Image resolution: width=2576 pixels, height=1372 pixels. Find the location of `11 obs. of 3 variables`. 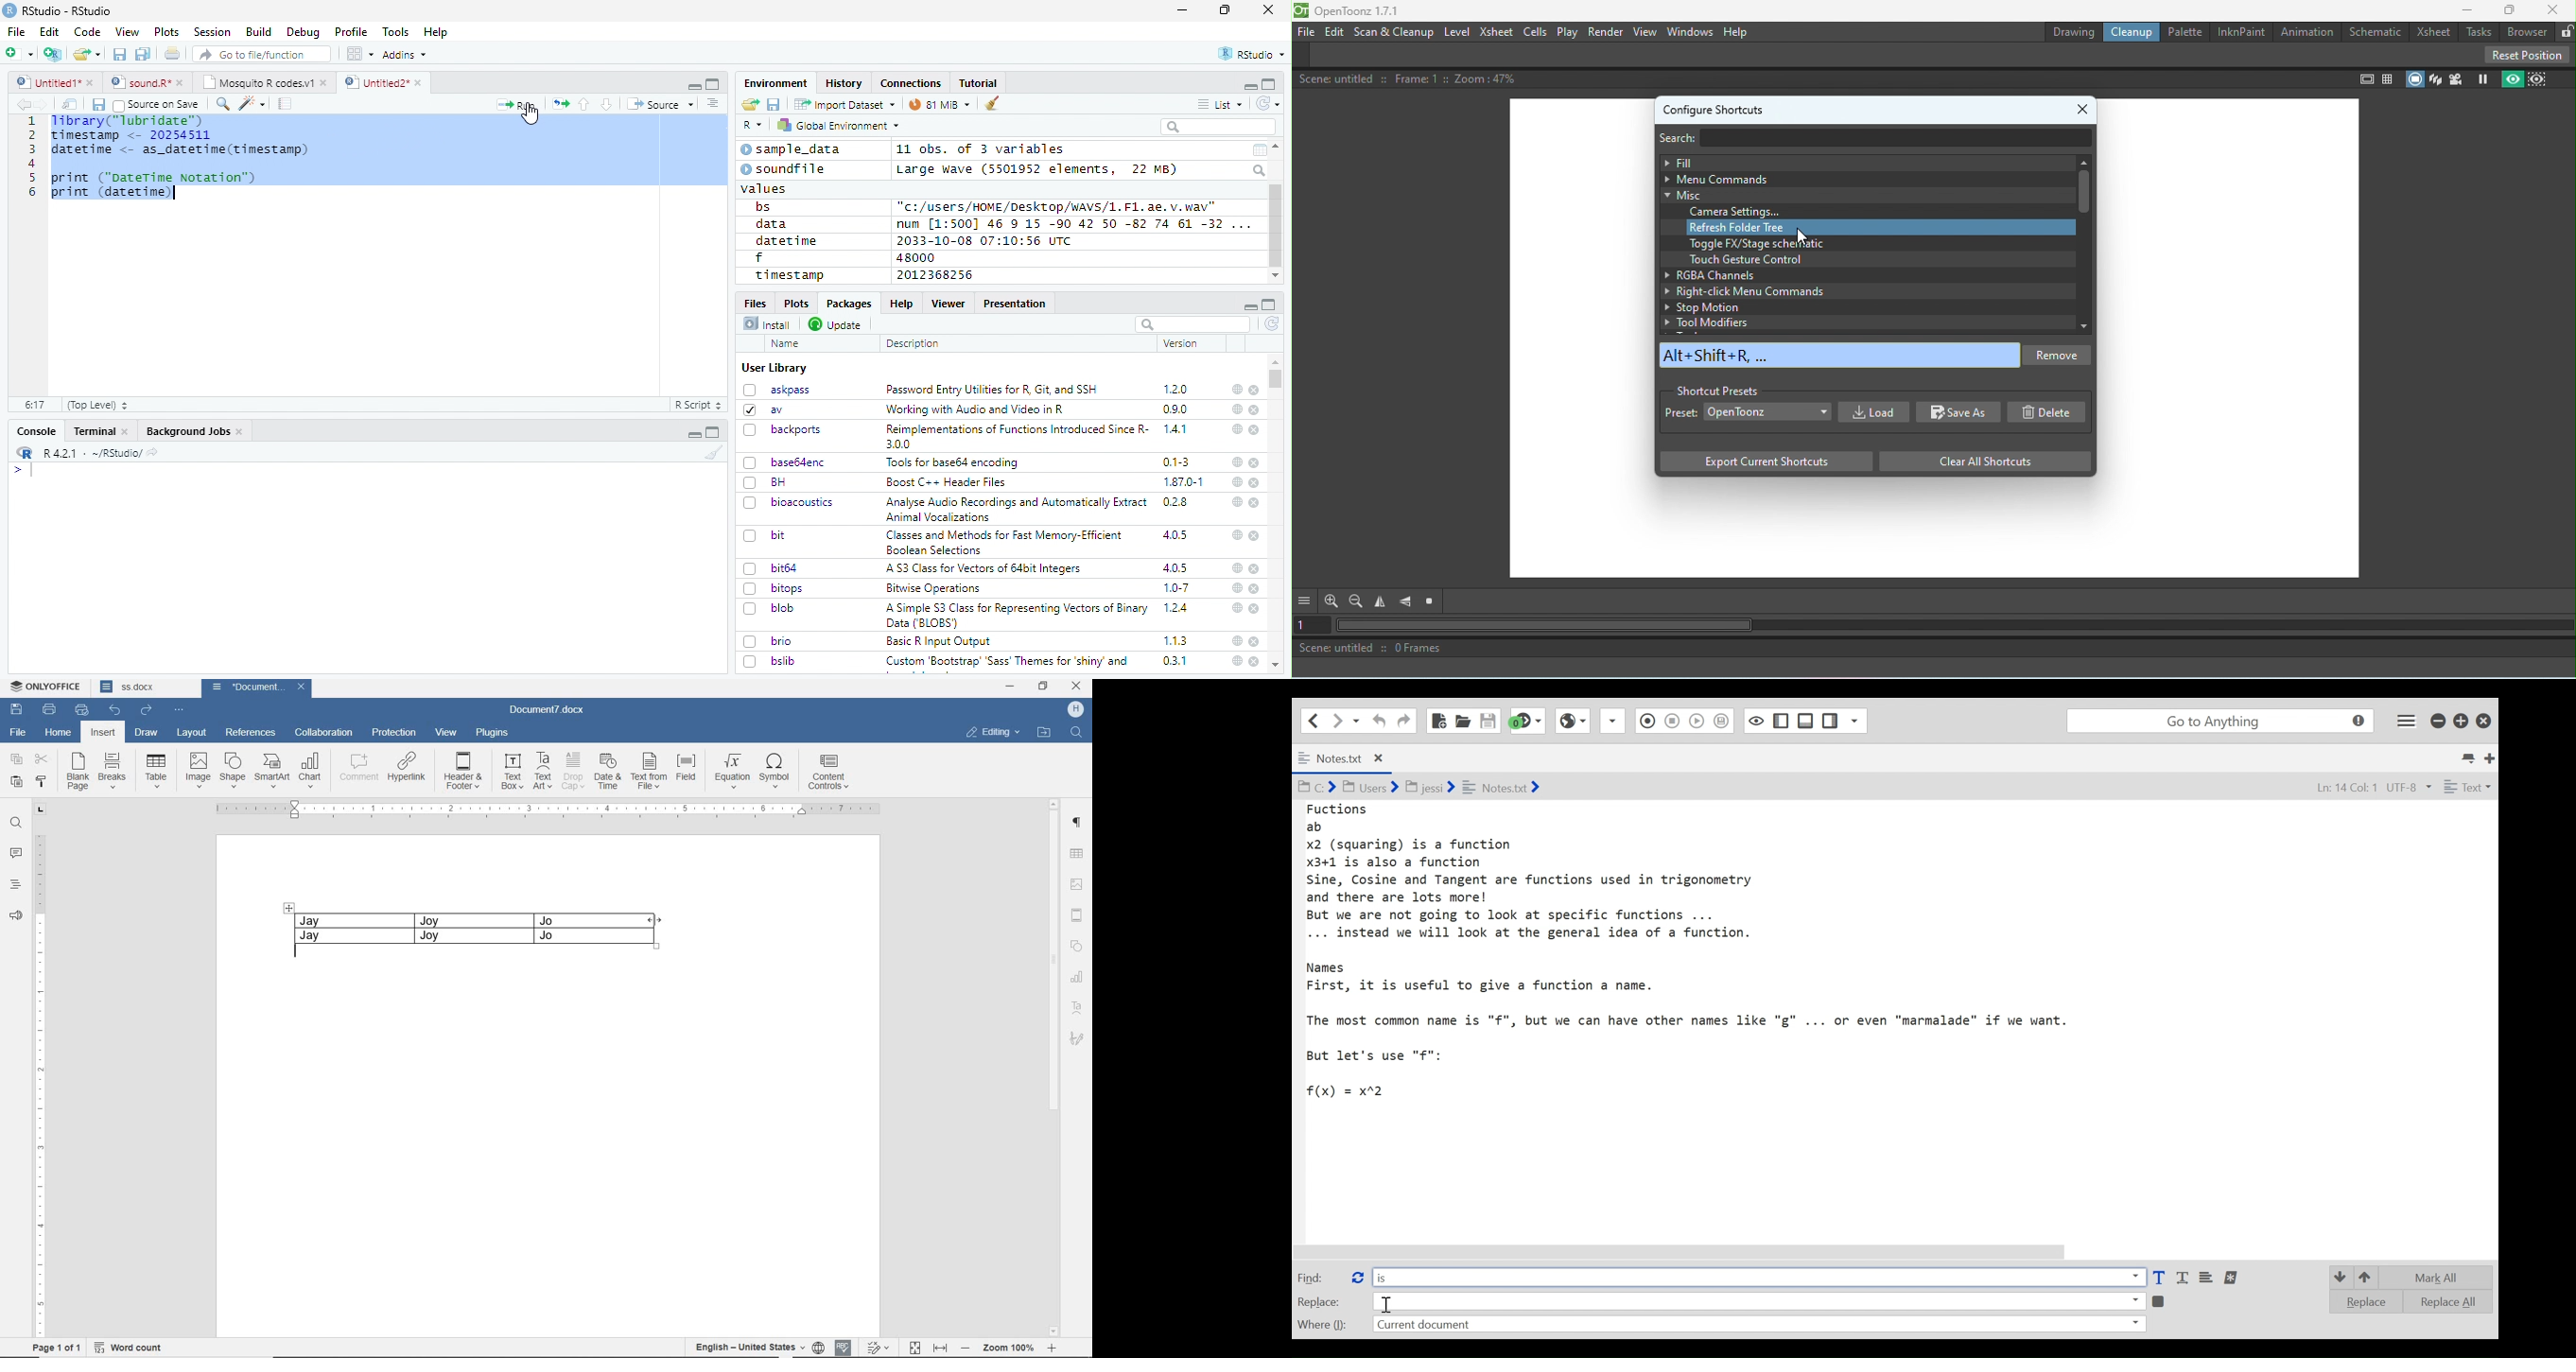

11 obs. of 3 variables is located at coordinates (982, 150).